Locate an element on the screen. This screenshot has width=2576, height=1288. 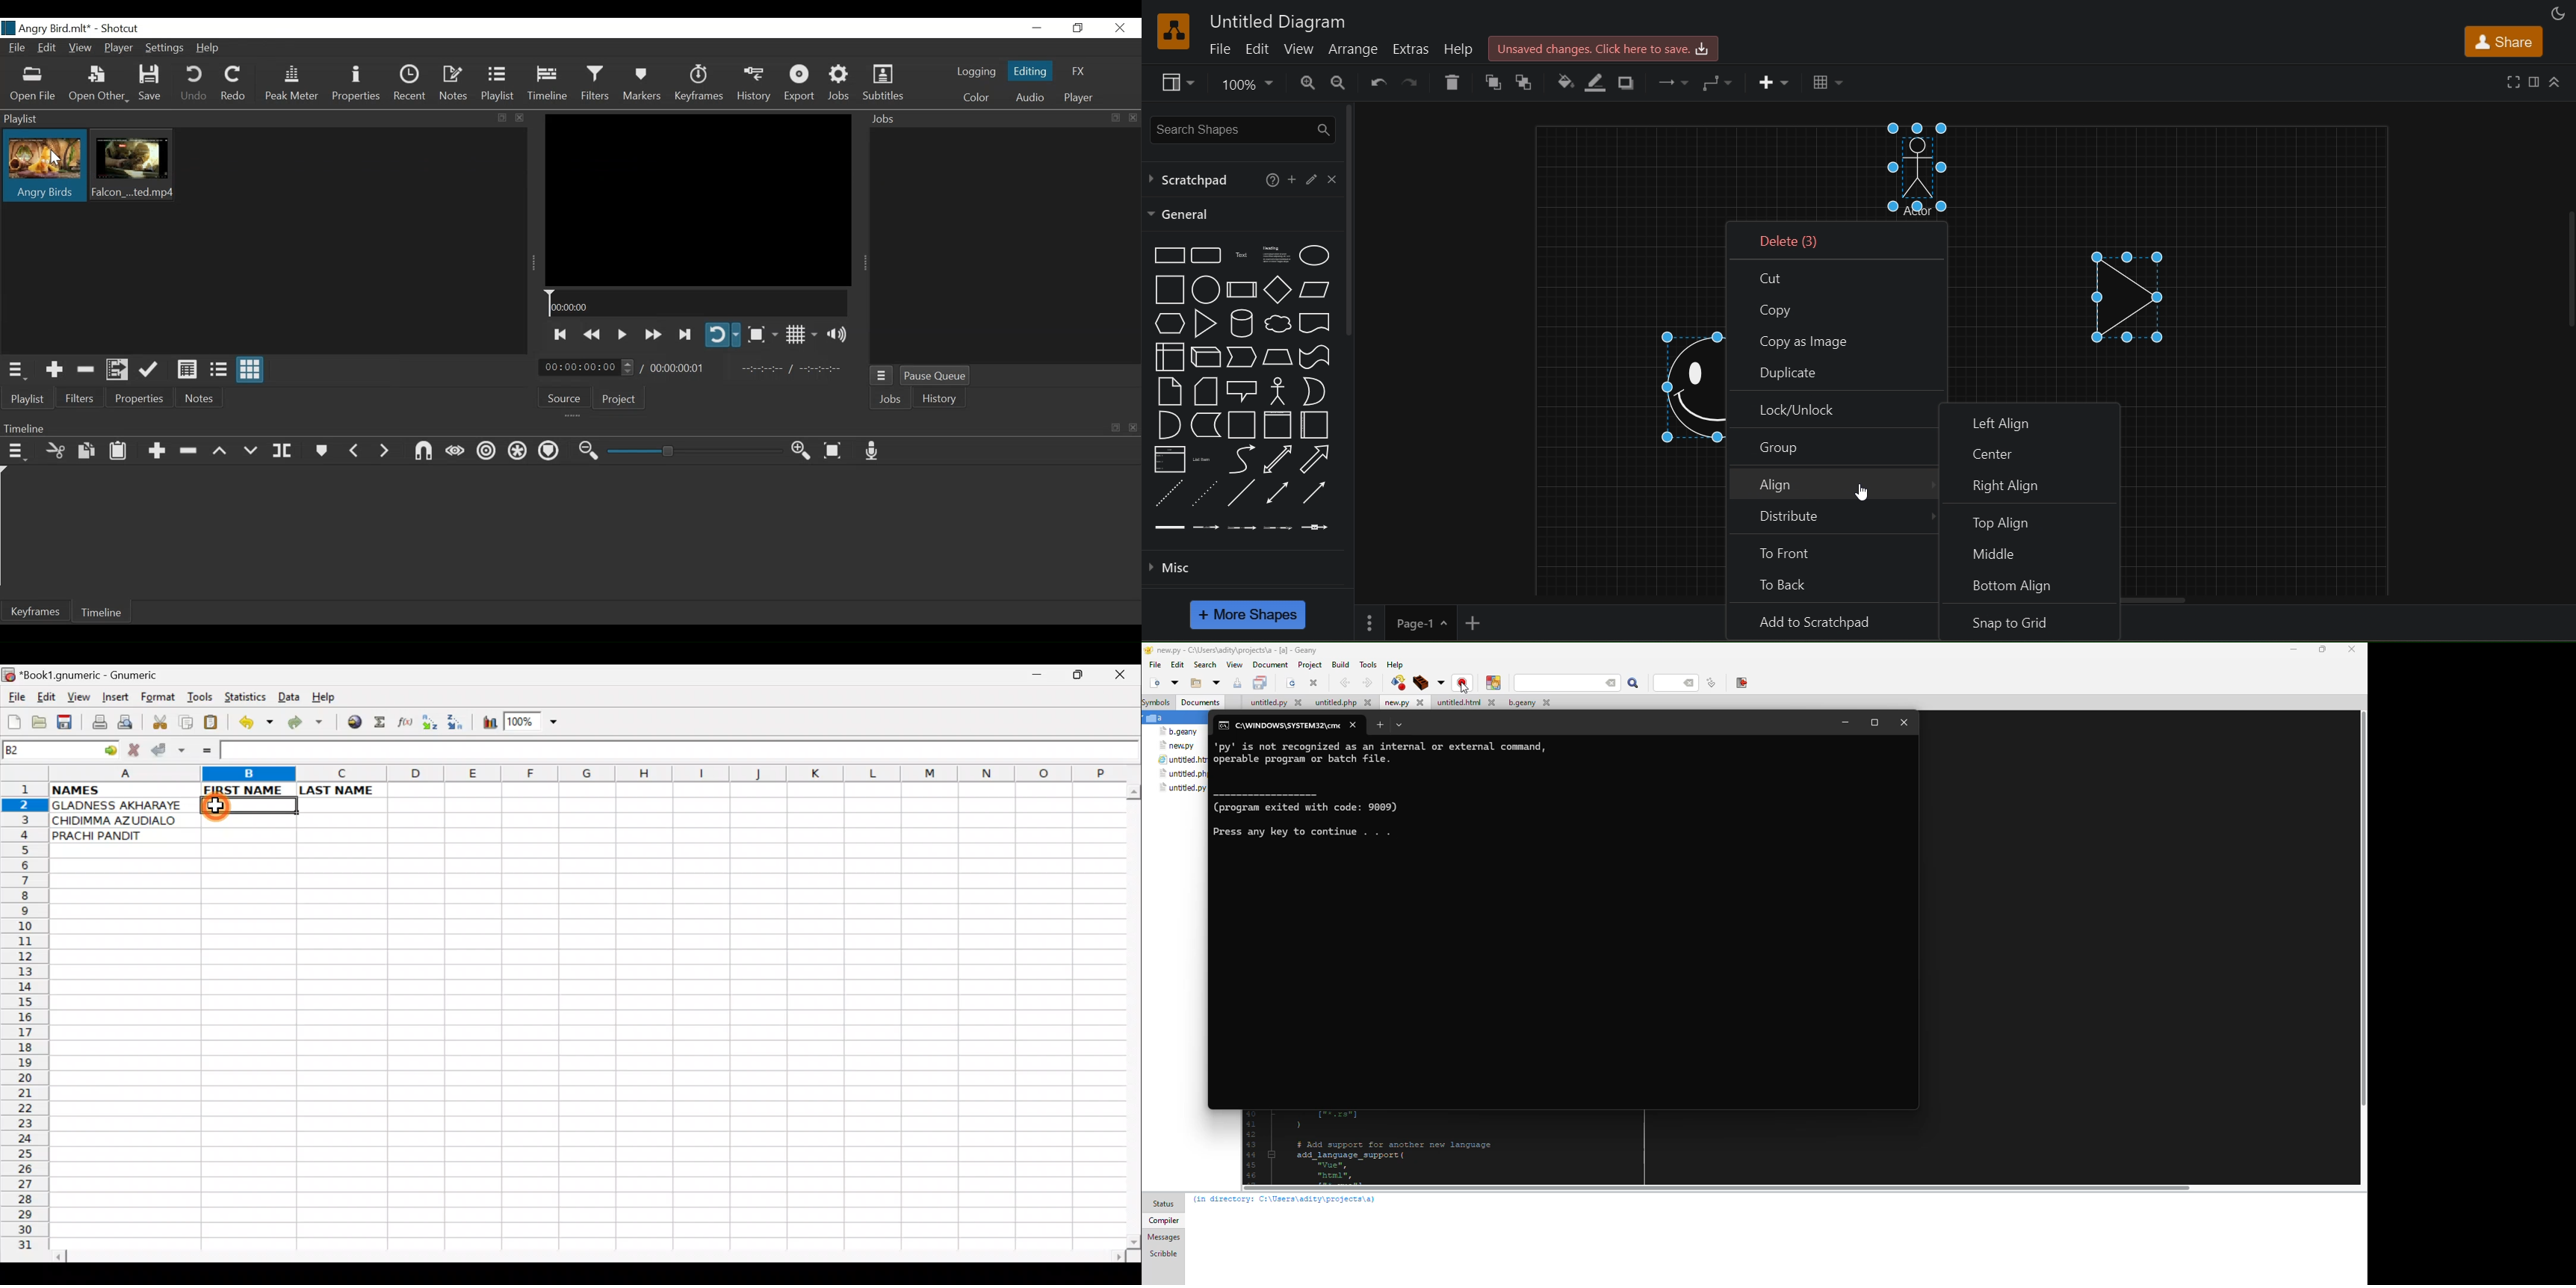
help is located at coordinates (1396, 664).